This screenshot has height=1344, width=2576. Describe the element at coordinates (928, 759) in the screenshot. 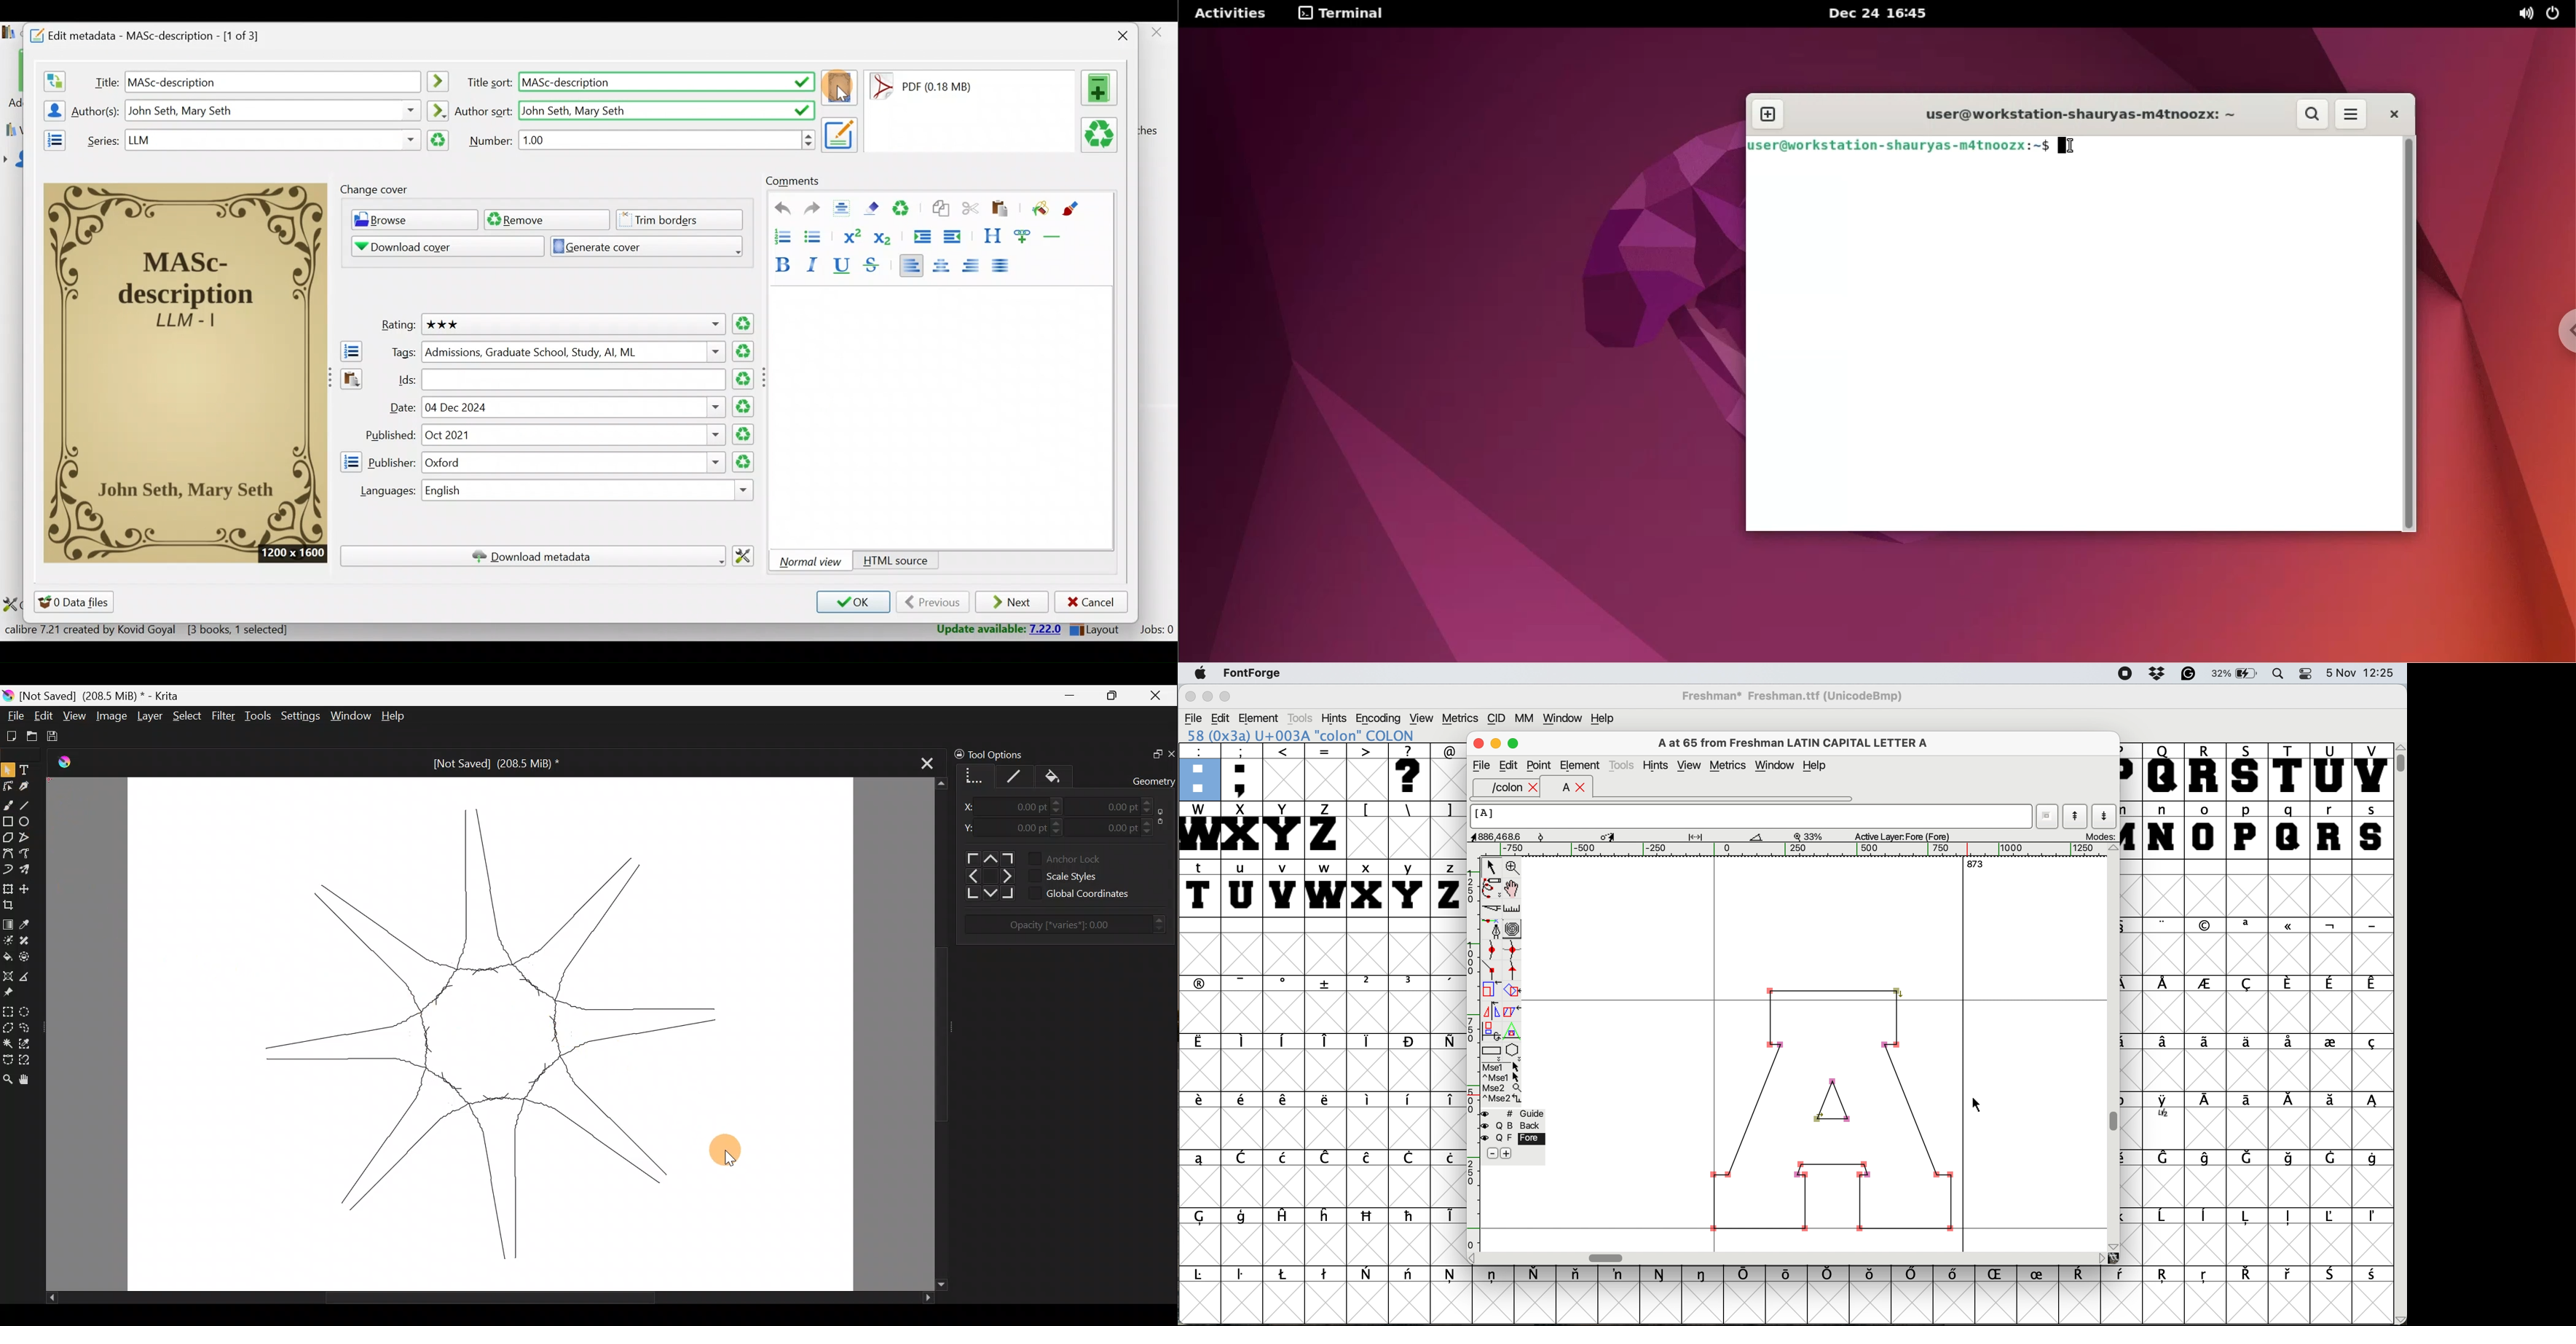

I see `Close tab` at that location.